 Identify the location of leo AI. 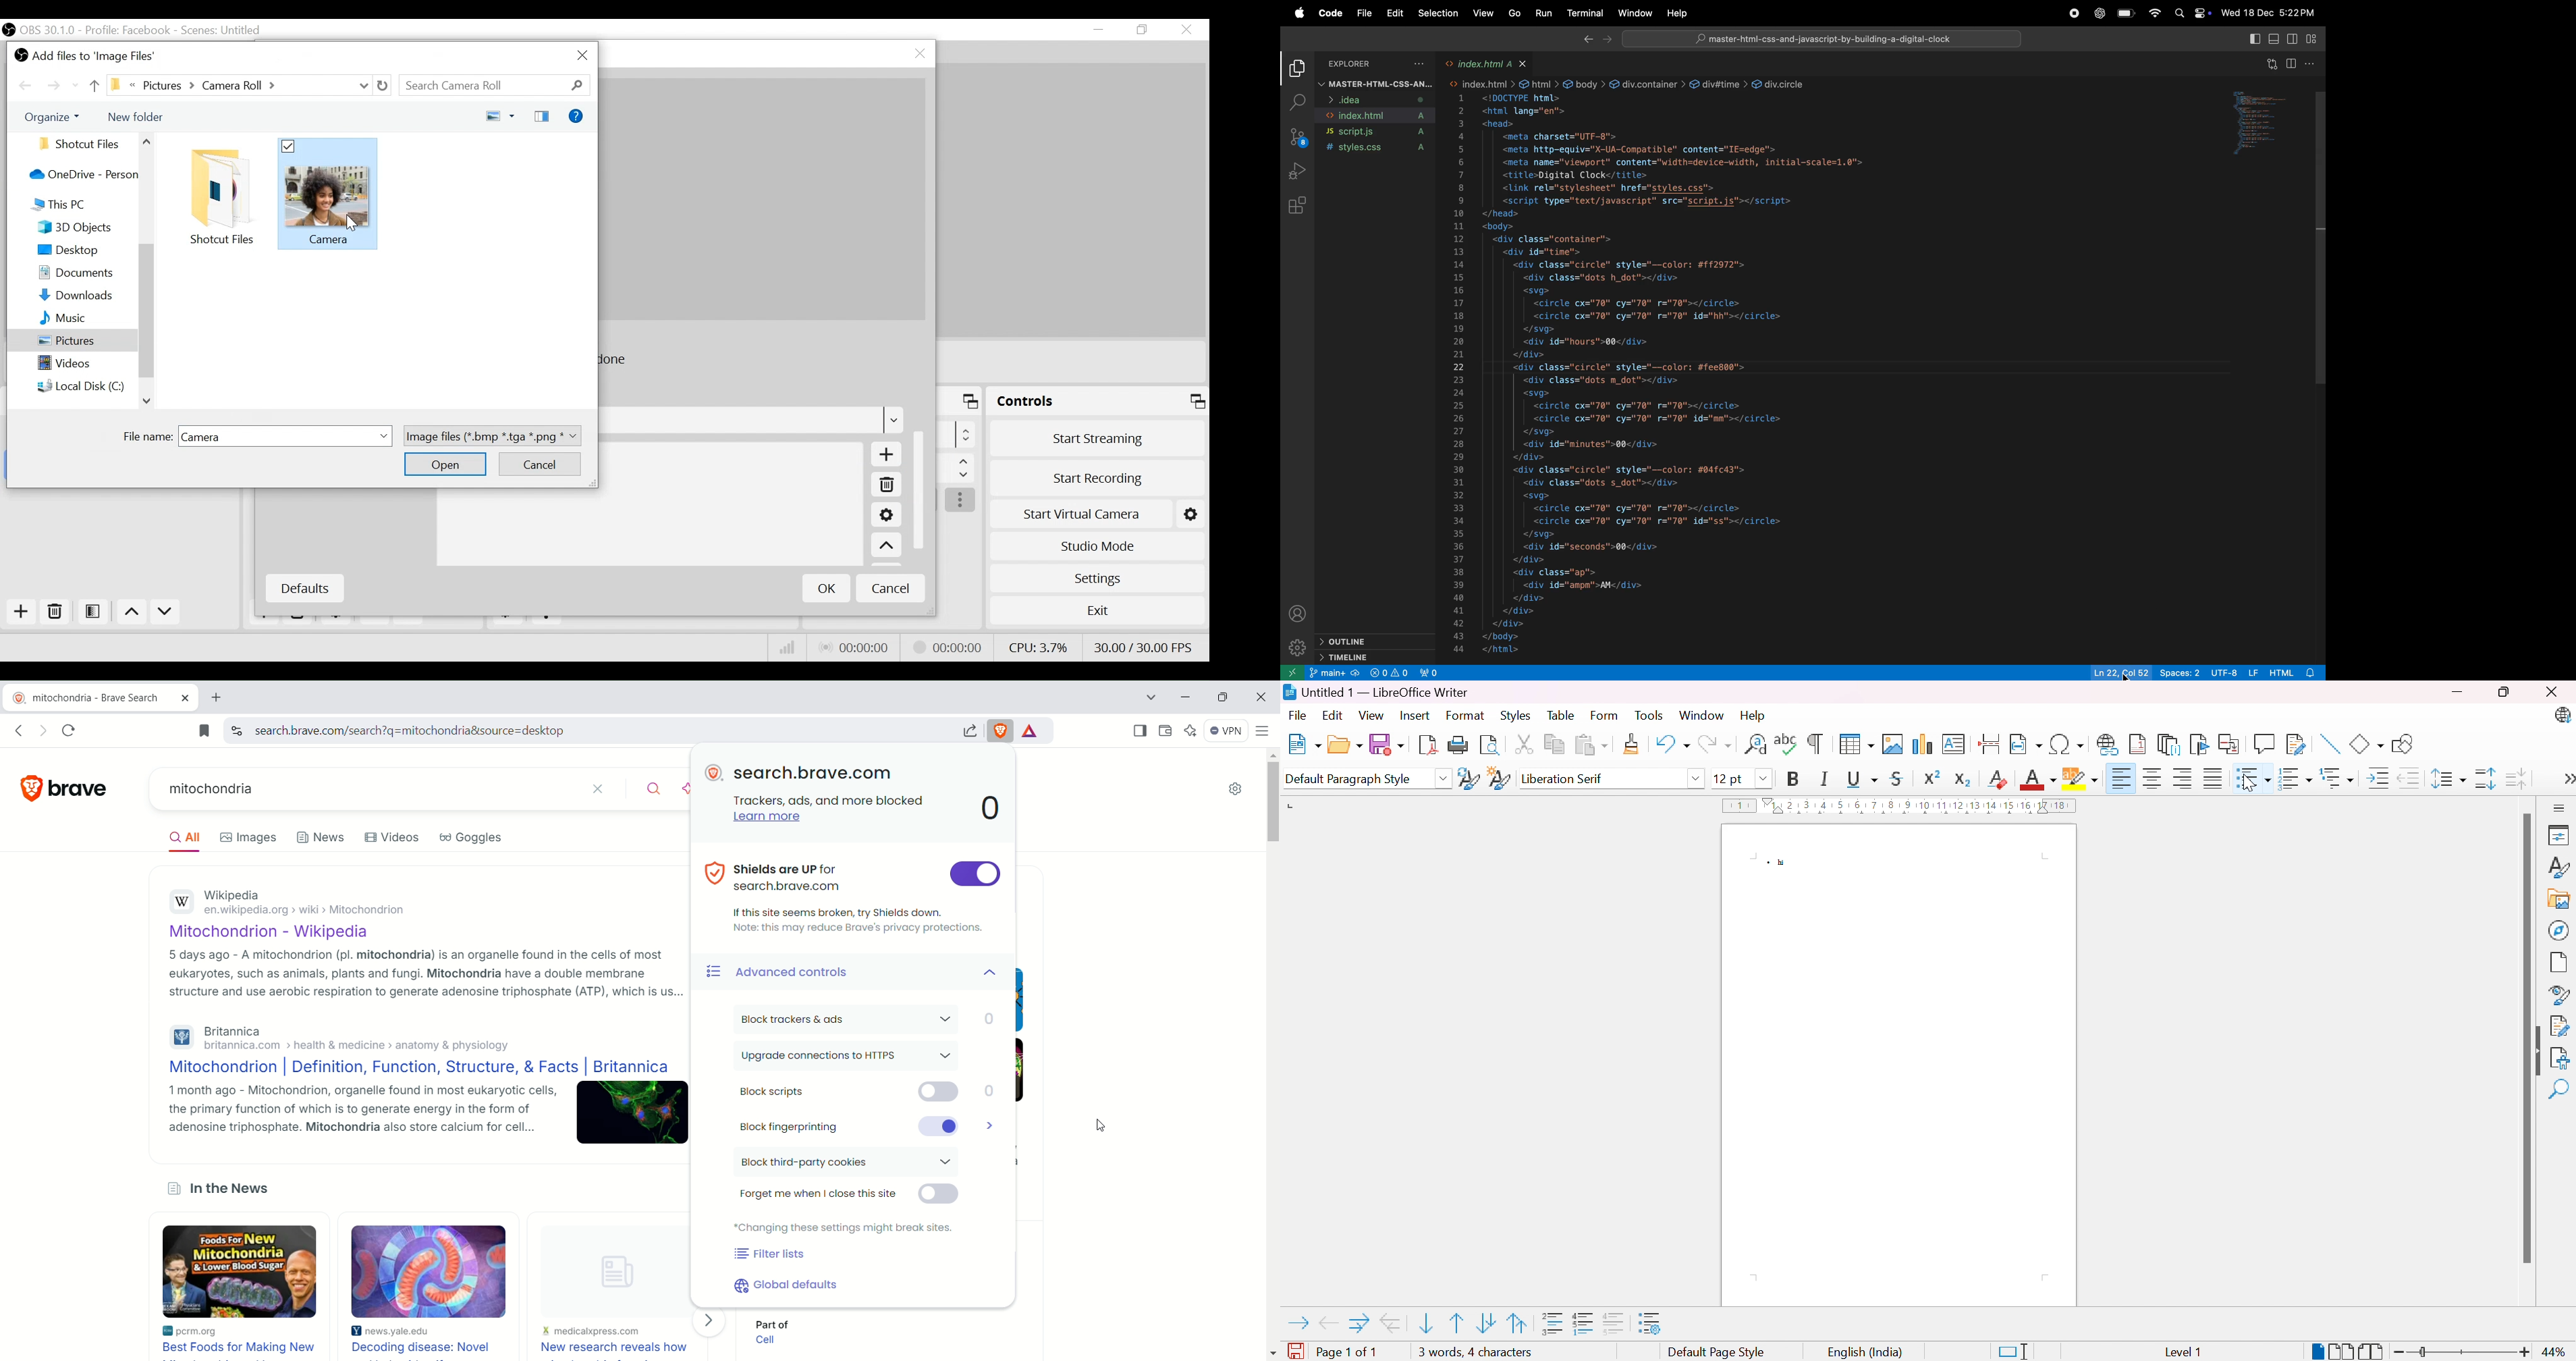
(1192, 730).